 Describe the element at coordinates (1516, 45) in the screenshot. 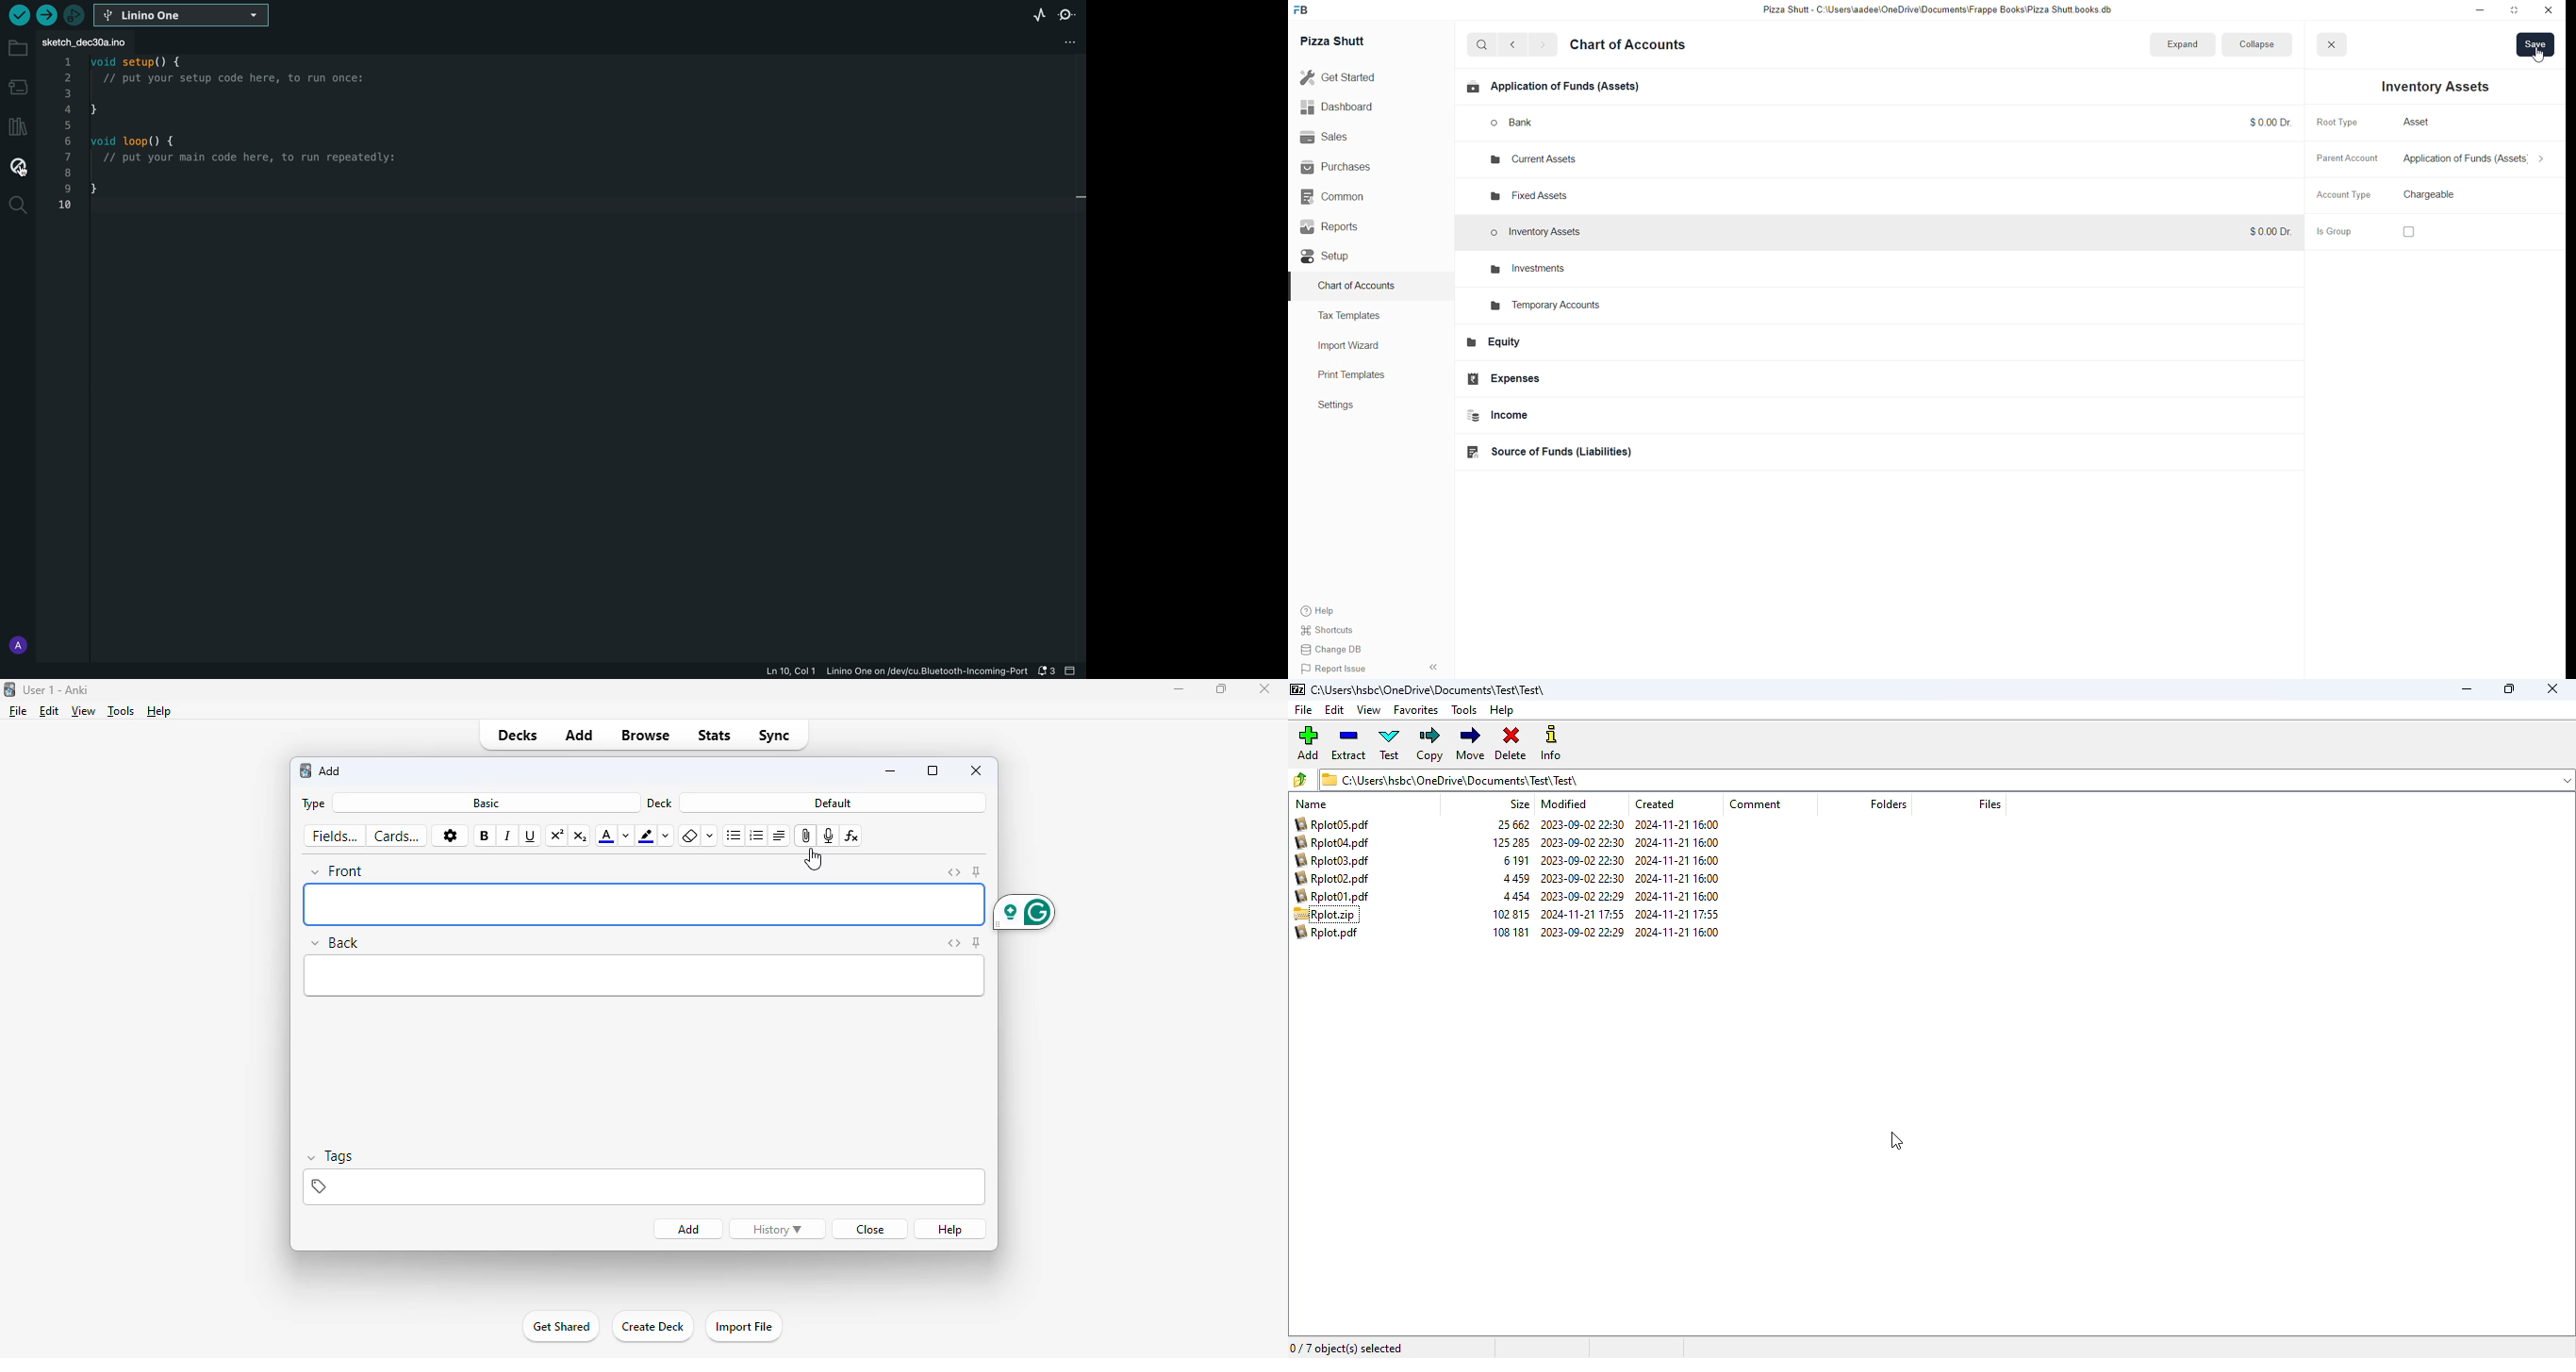

I see `go back ` at that location.